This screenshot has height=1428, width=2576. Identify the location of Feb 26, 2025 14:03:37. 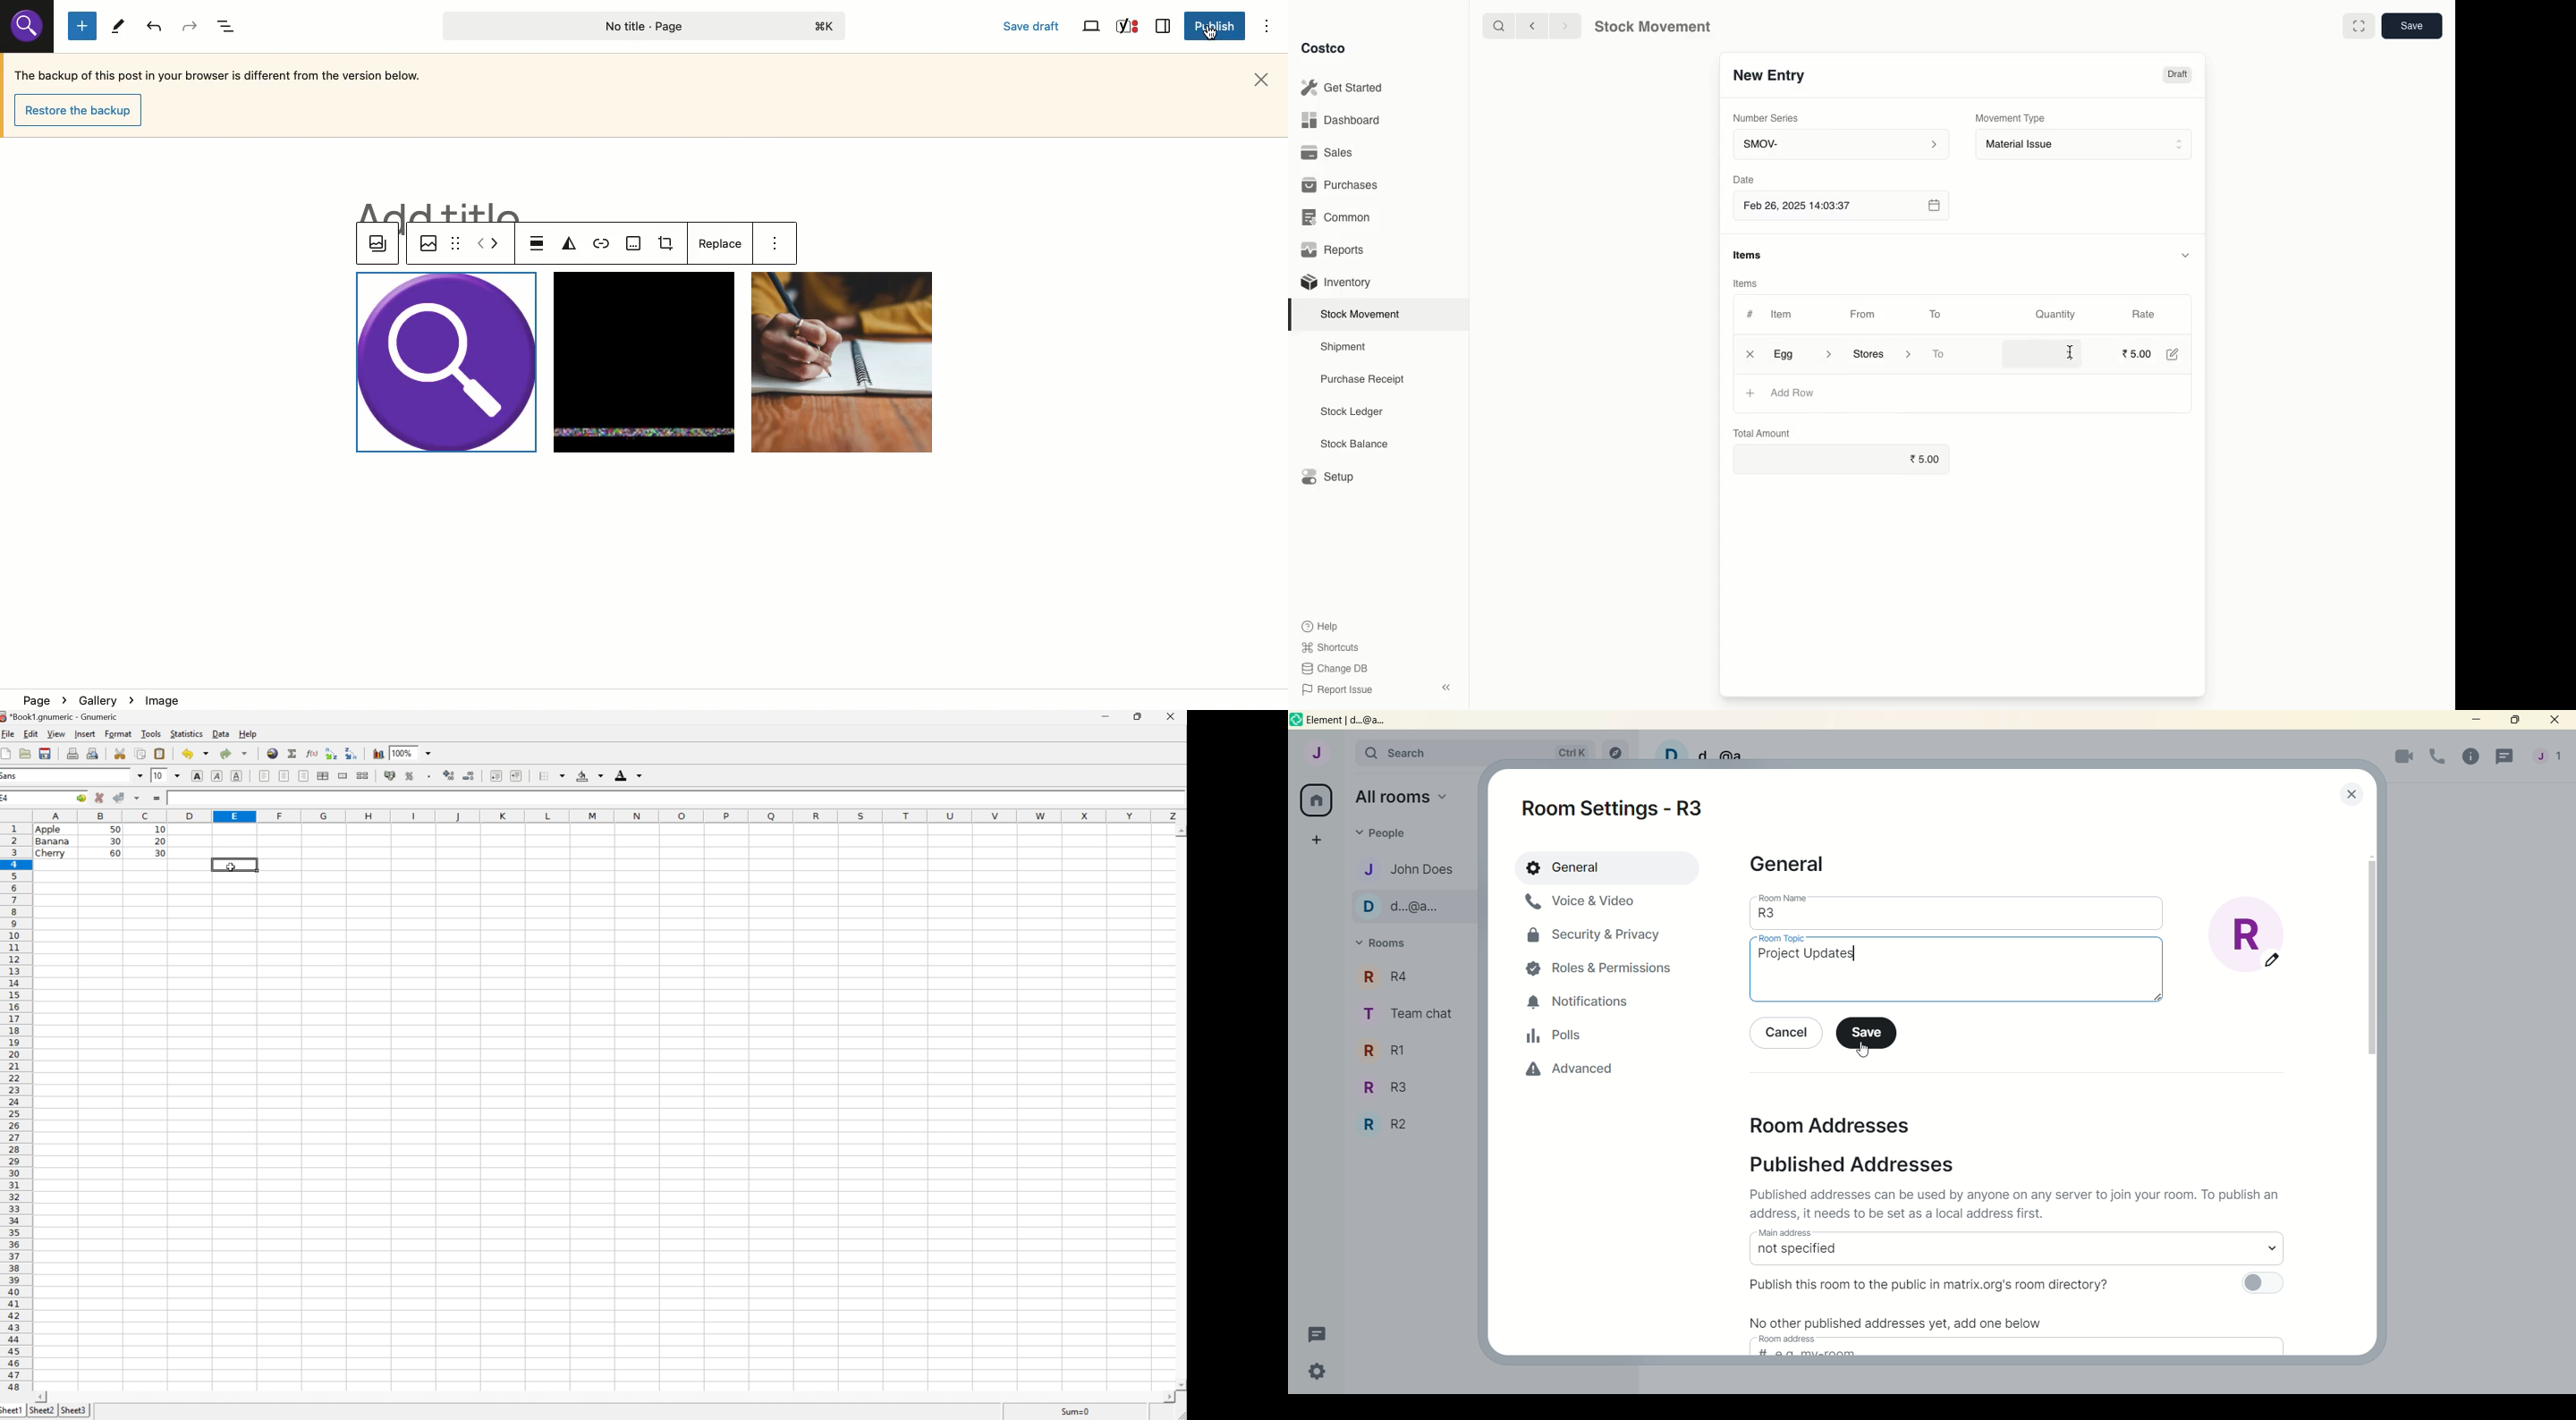
(1840, 207).